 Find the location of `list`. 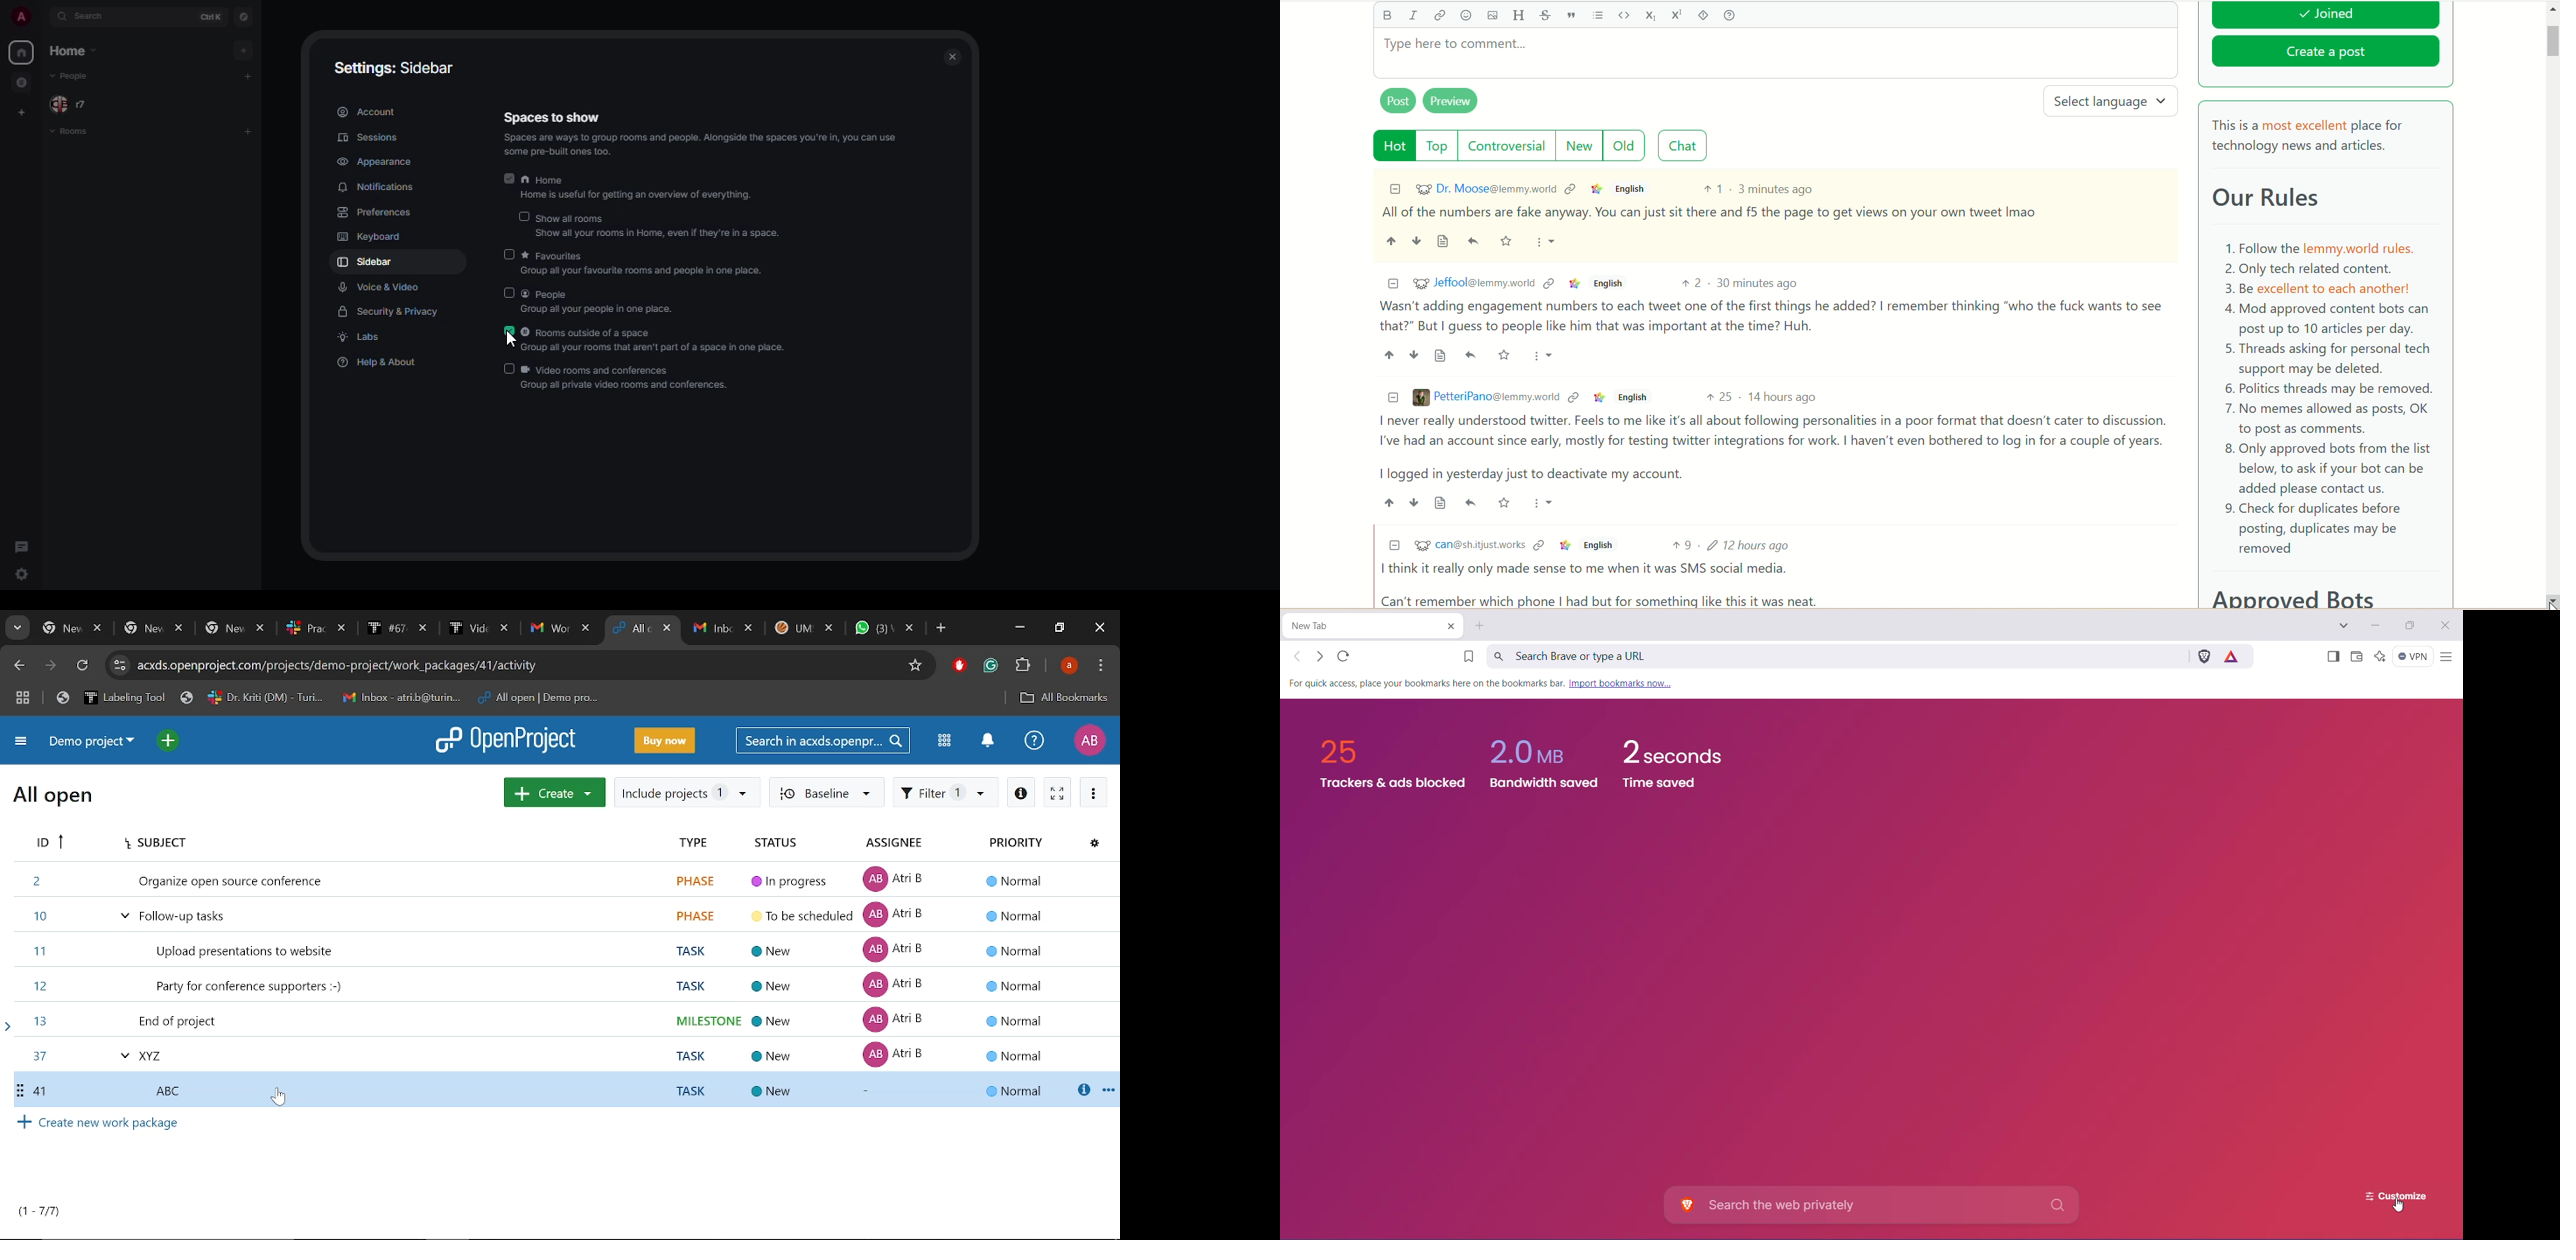

list is located at coordinates (1599, 15).